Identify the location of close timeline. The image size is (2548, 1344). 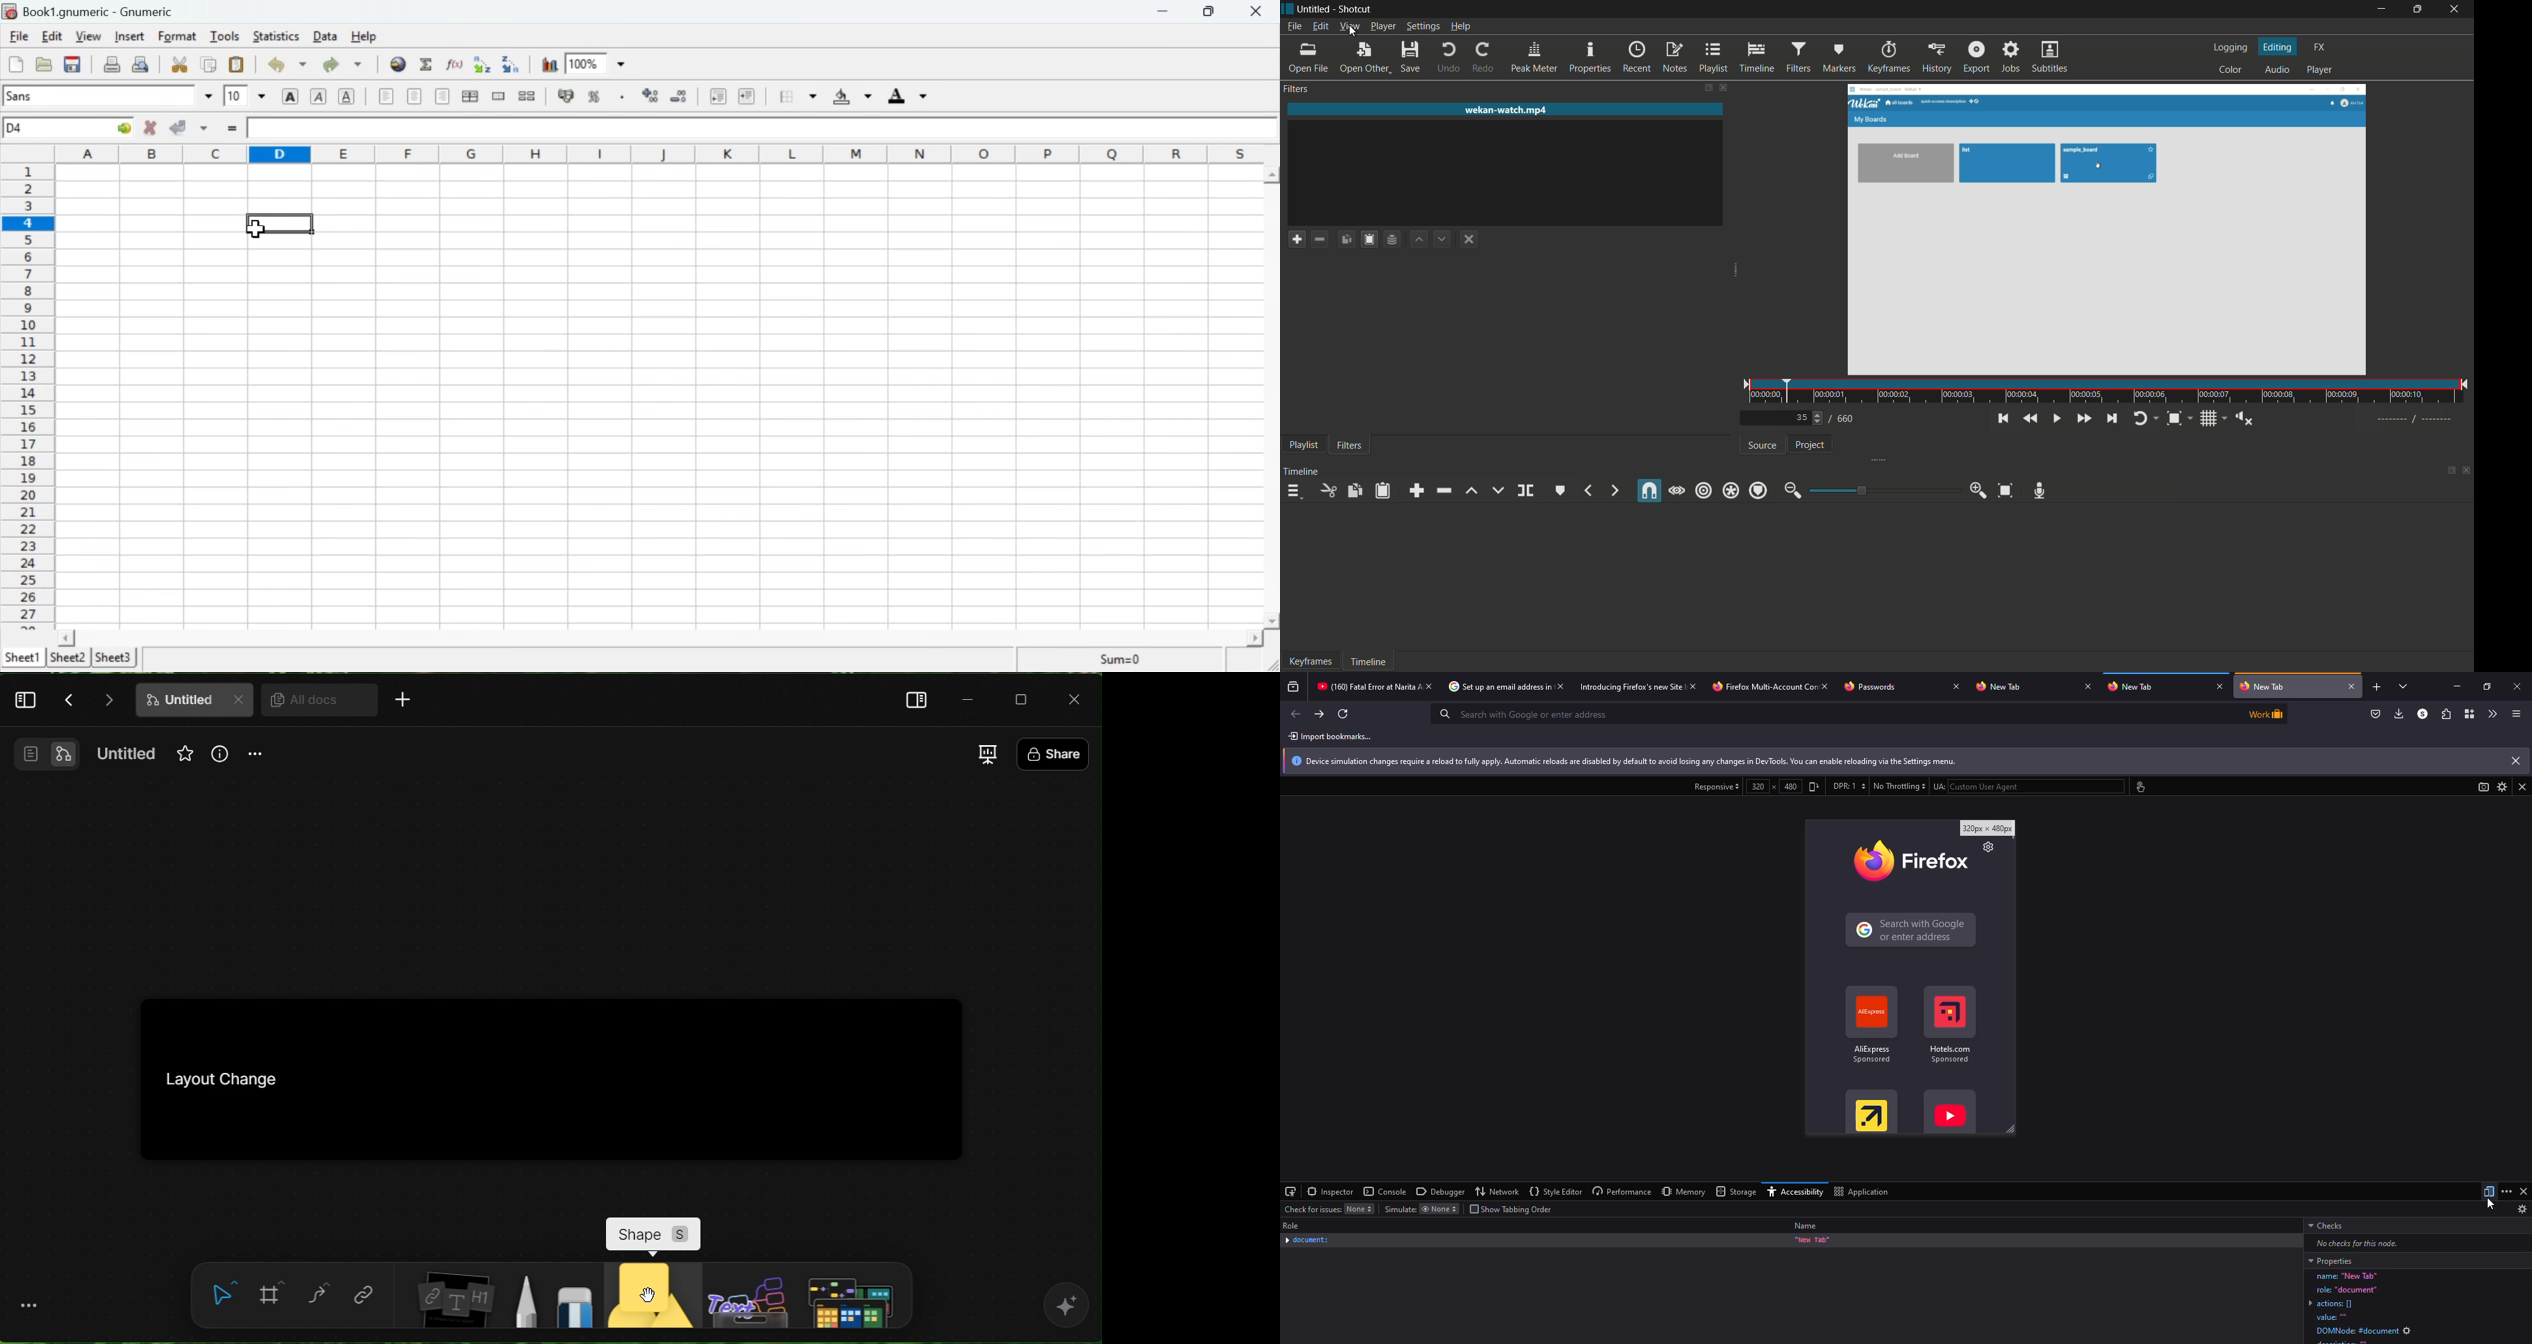
(2467, 470).